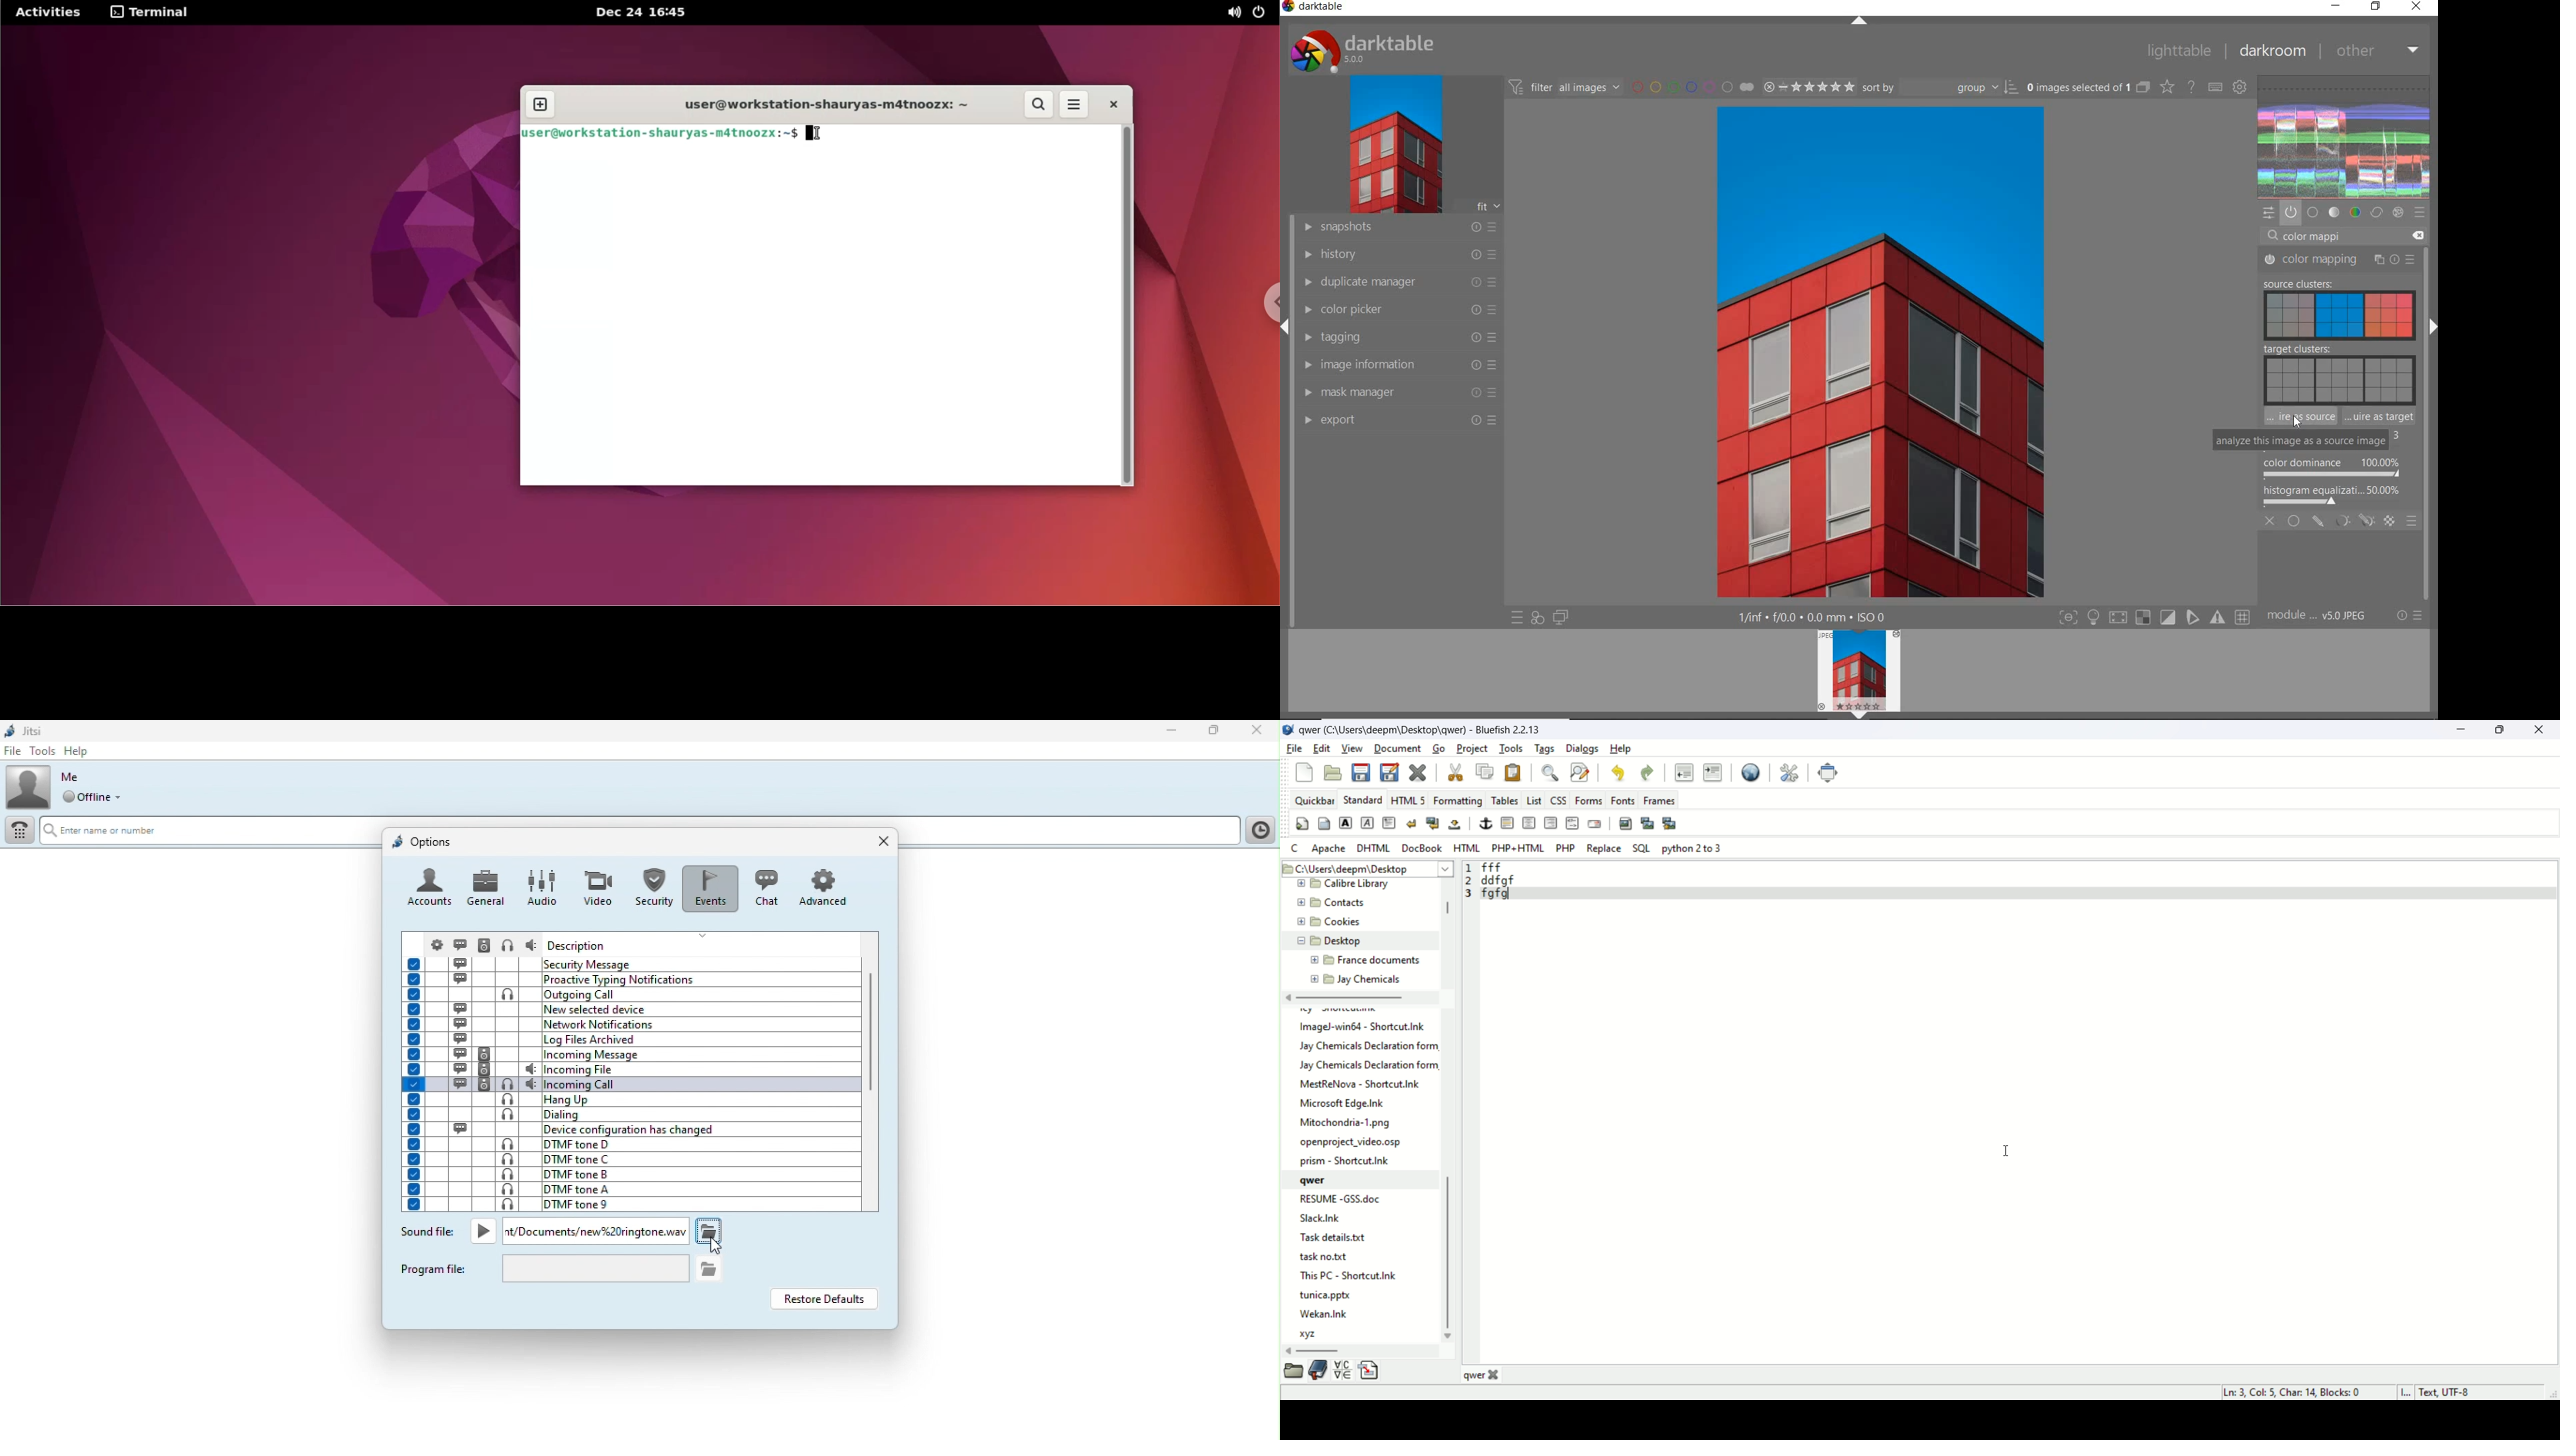 This screenshot has width=2576, height=1456. I want to click on horizontal scroll bar, so click(1363, 1351).